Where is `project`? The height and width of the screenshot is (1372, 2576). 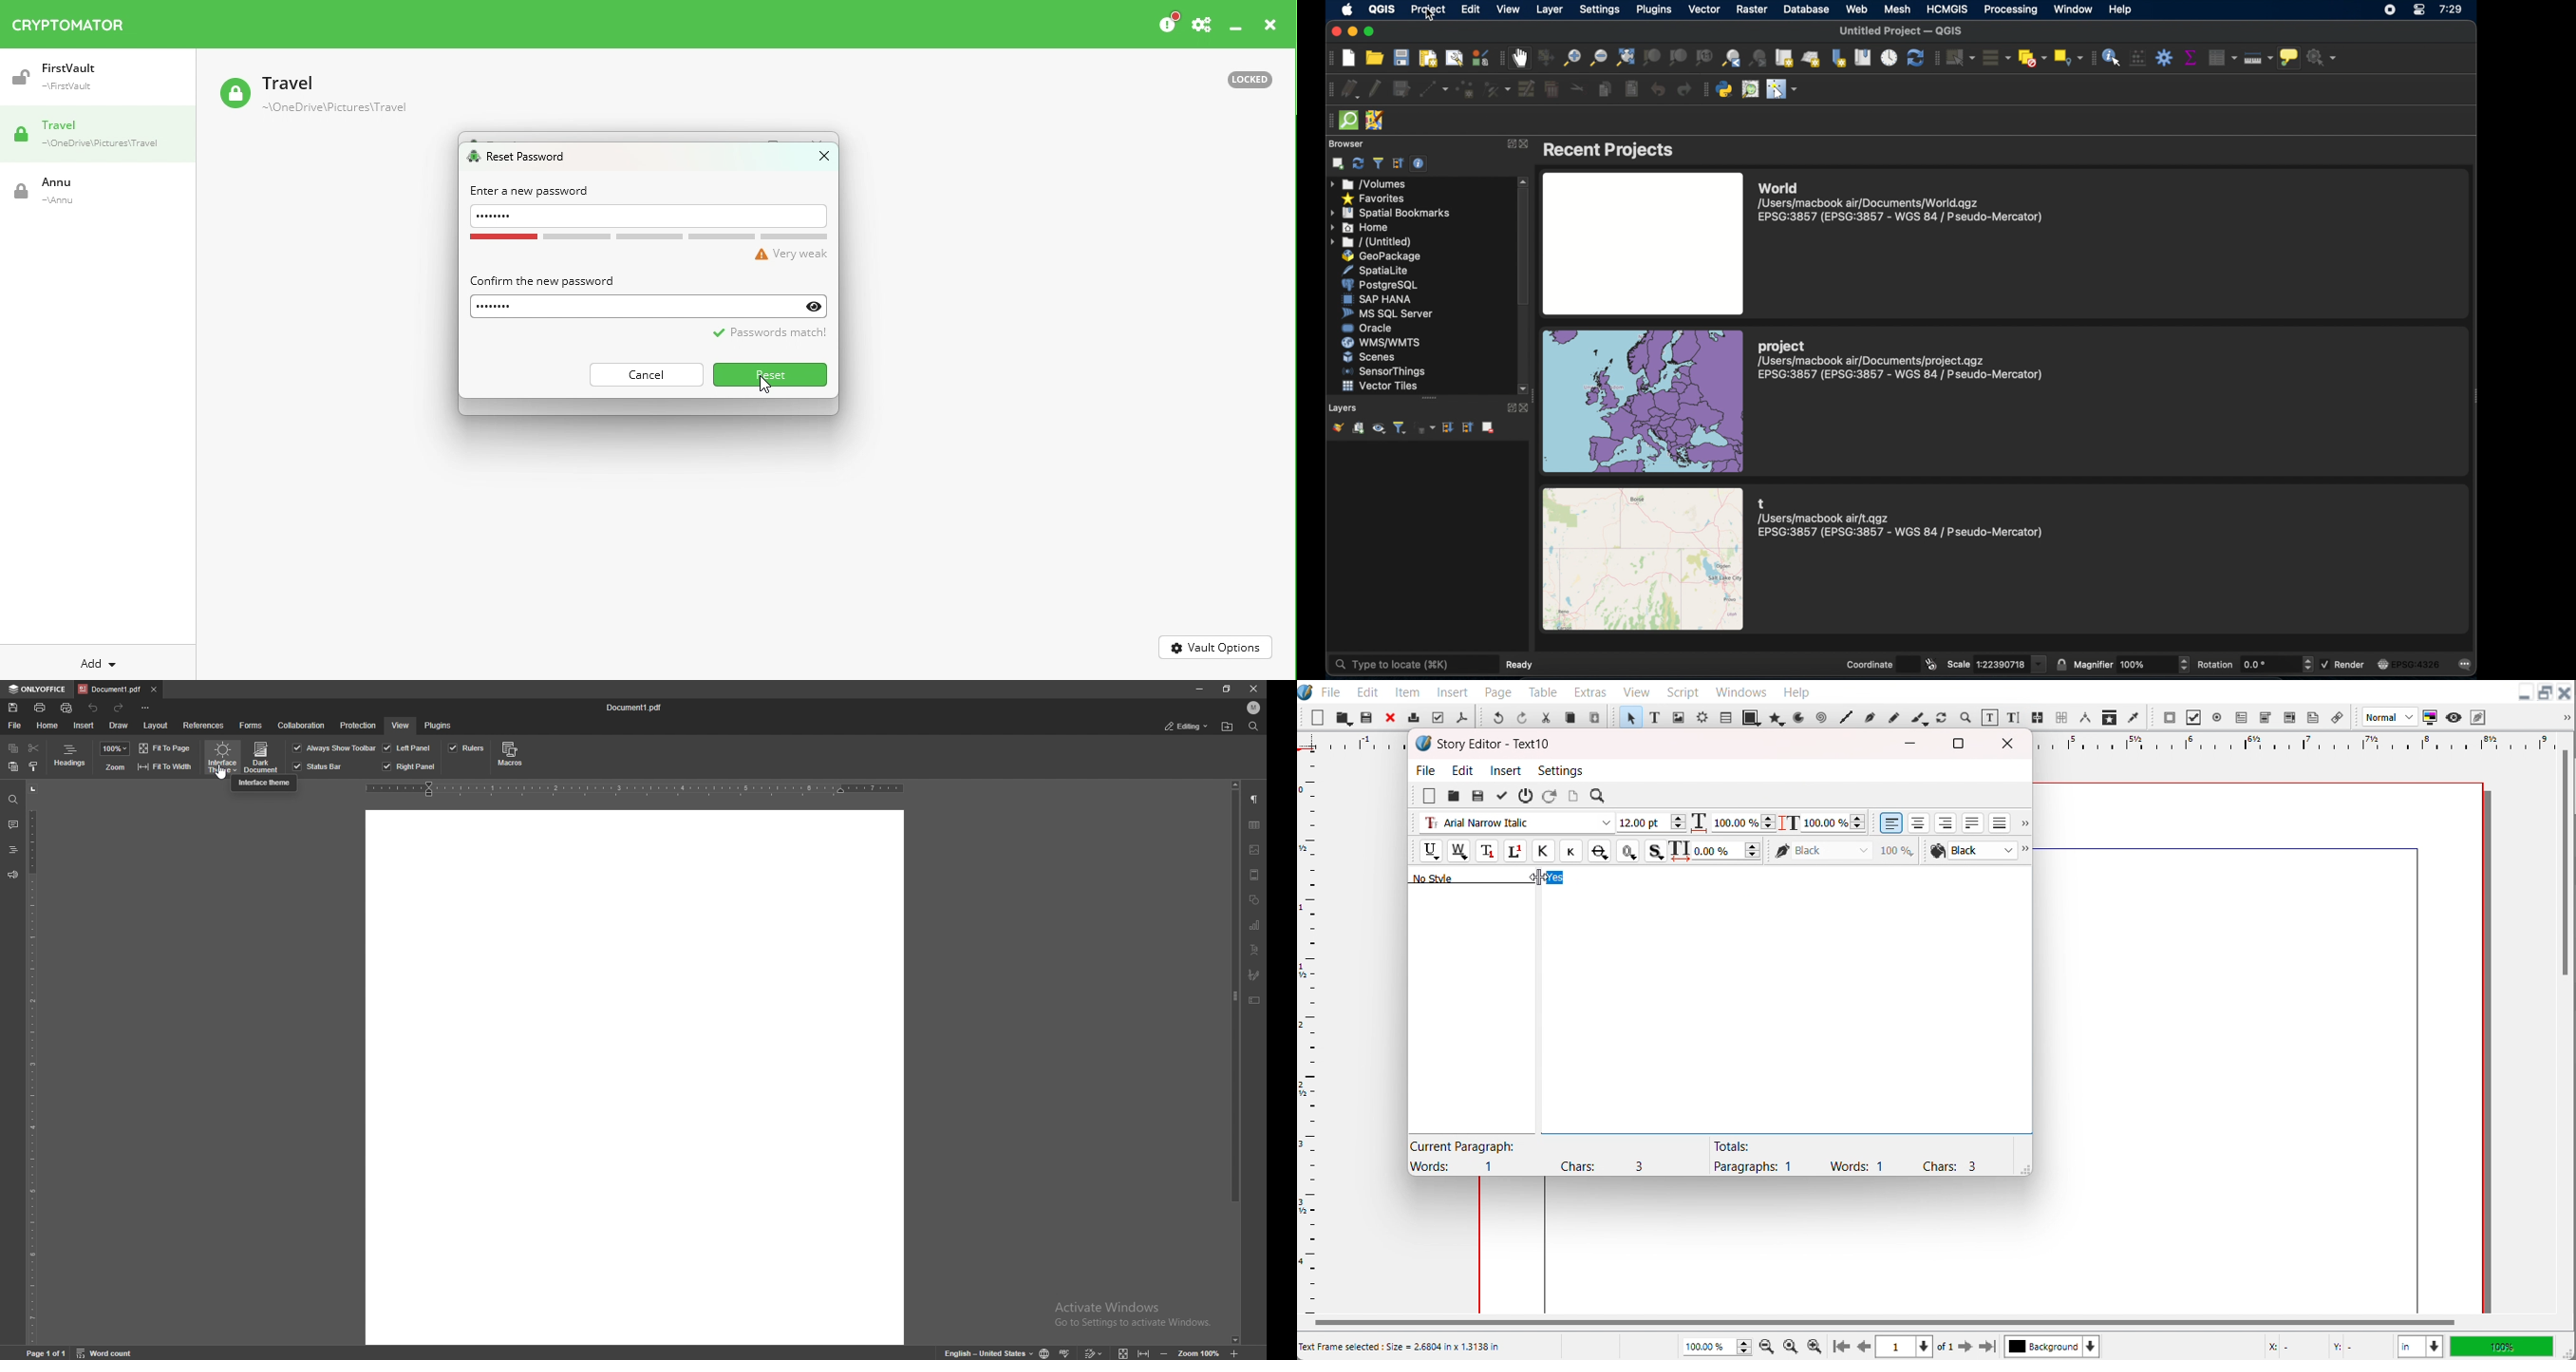 project is located at coordinates (1430, 10).